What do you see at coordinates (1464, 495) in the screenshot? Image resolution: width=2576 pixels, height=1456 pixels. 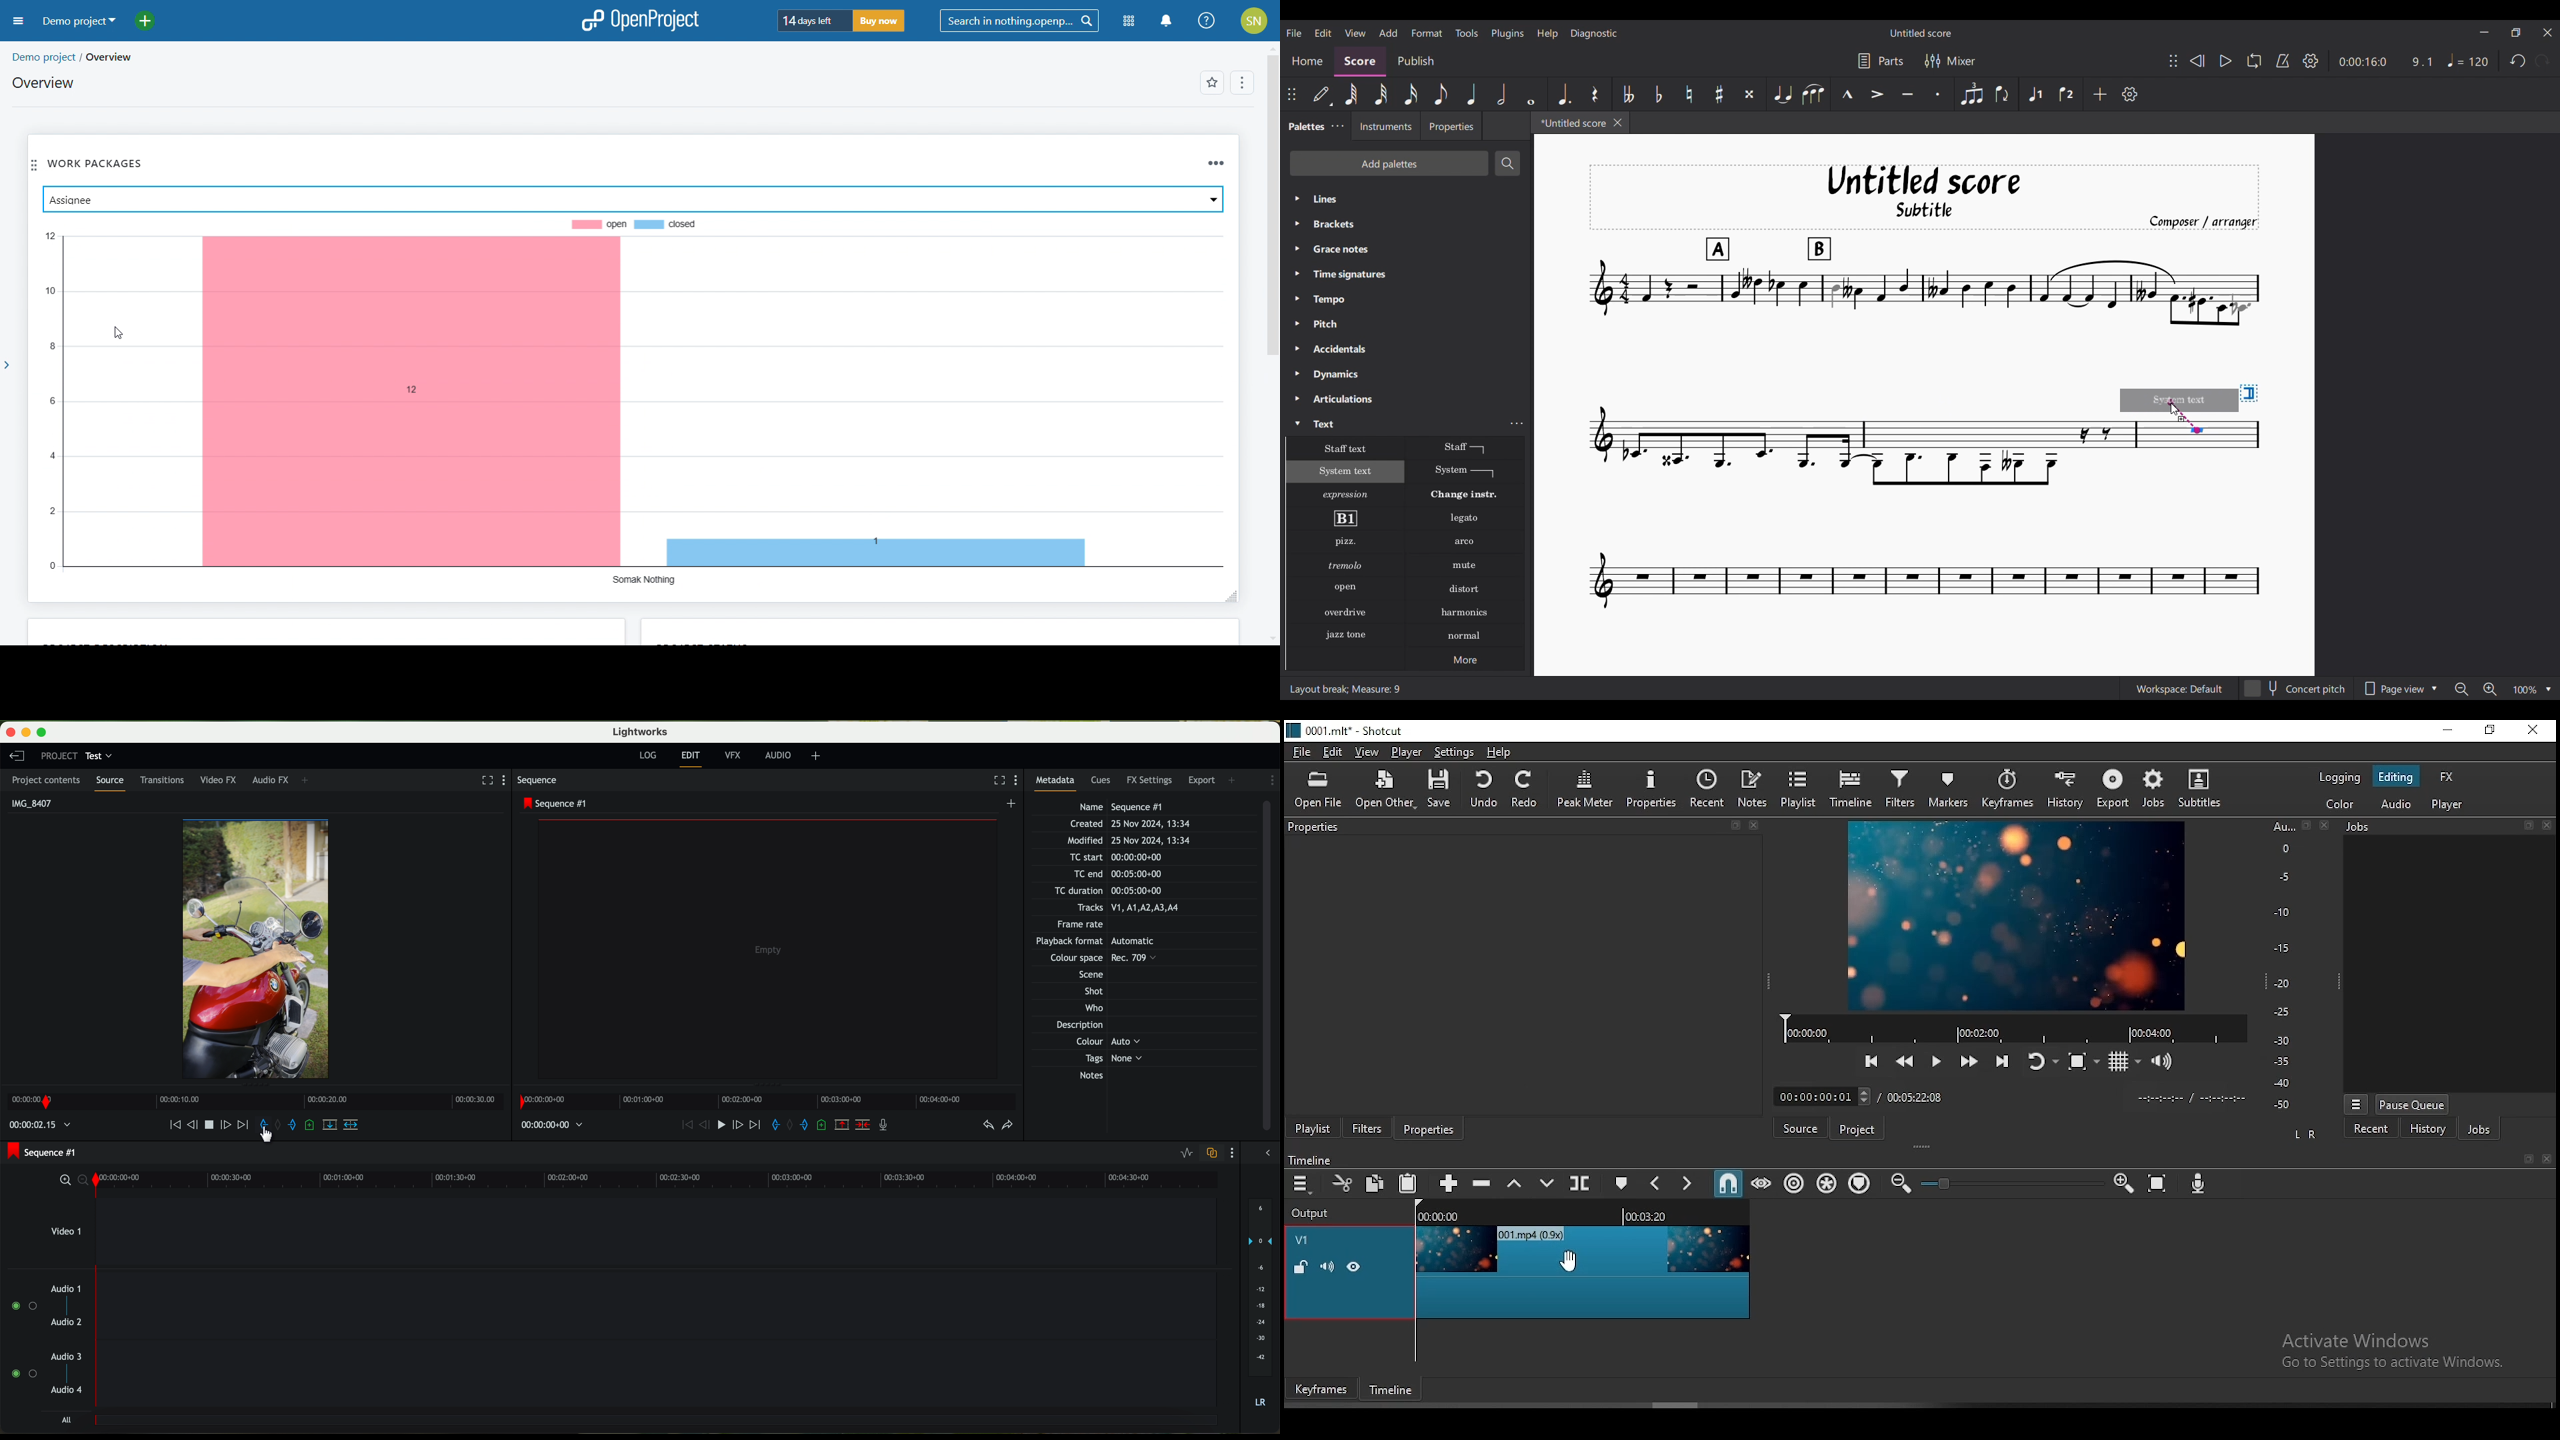 I see `Change instr.` at bounding box center [1464, 495].